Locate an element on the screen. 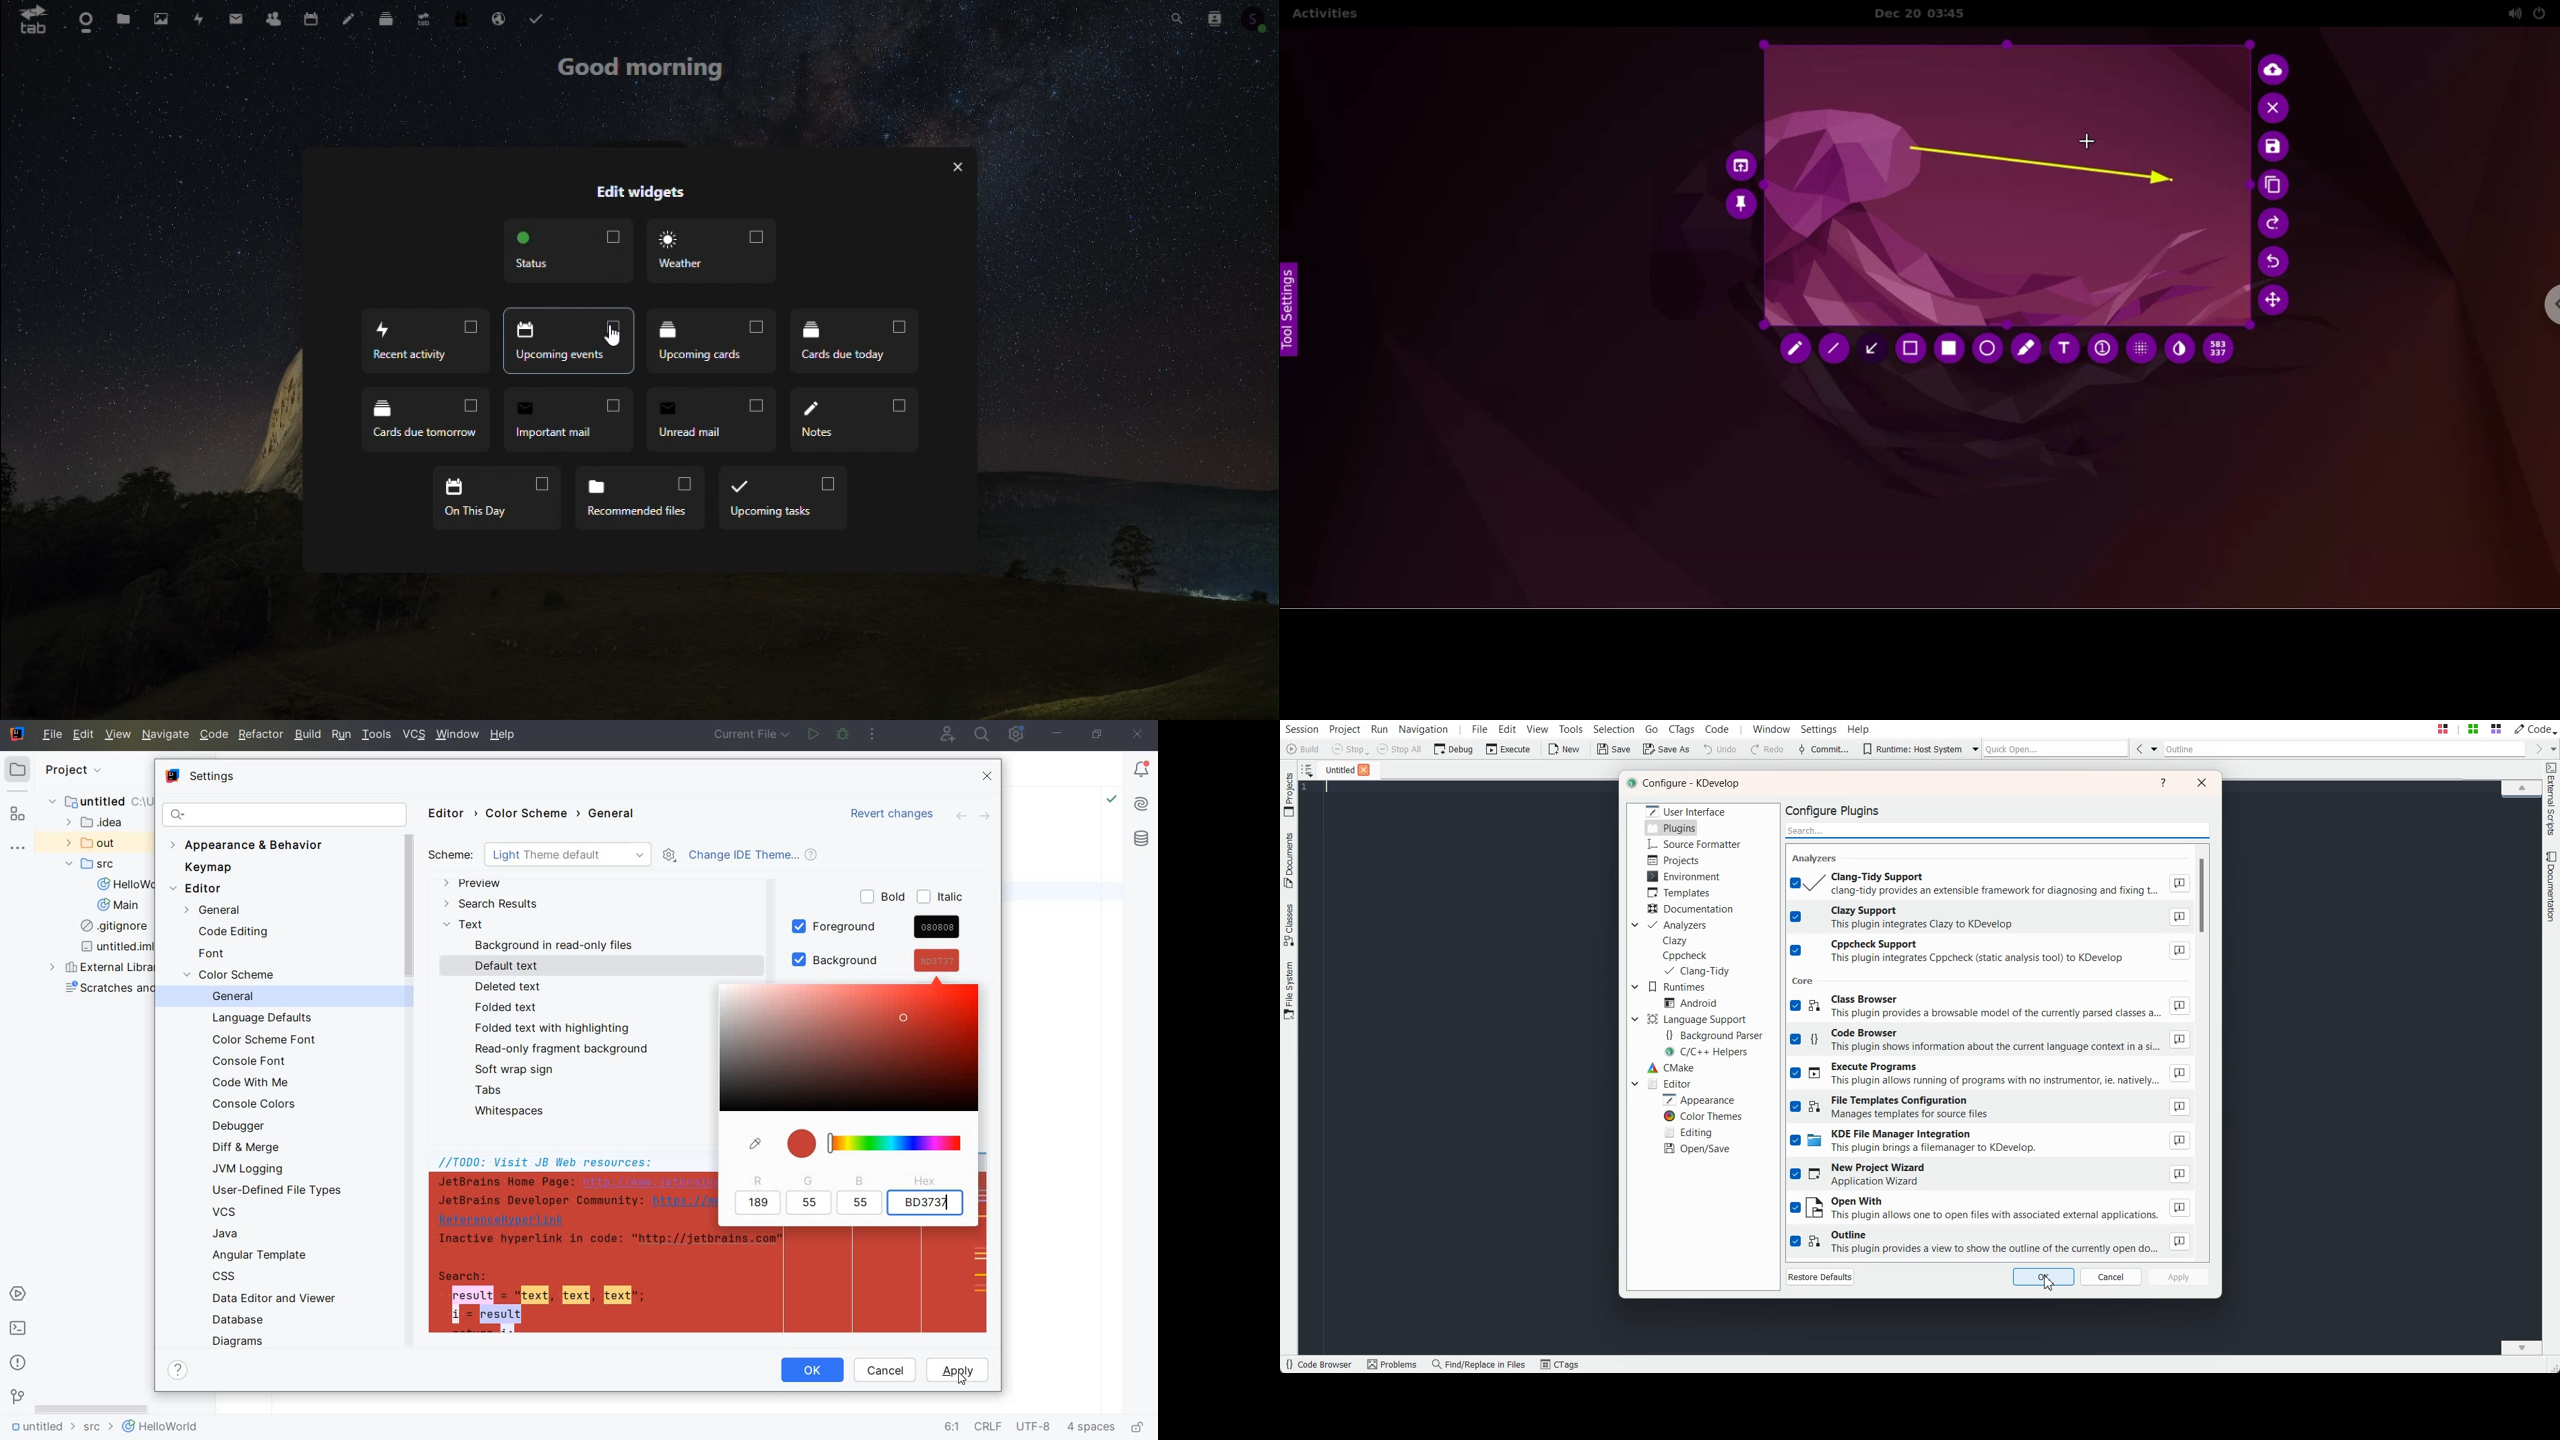 The height and width of the screenshot is (1456, 2576). Status is located at coordinates (567, 251).